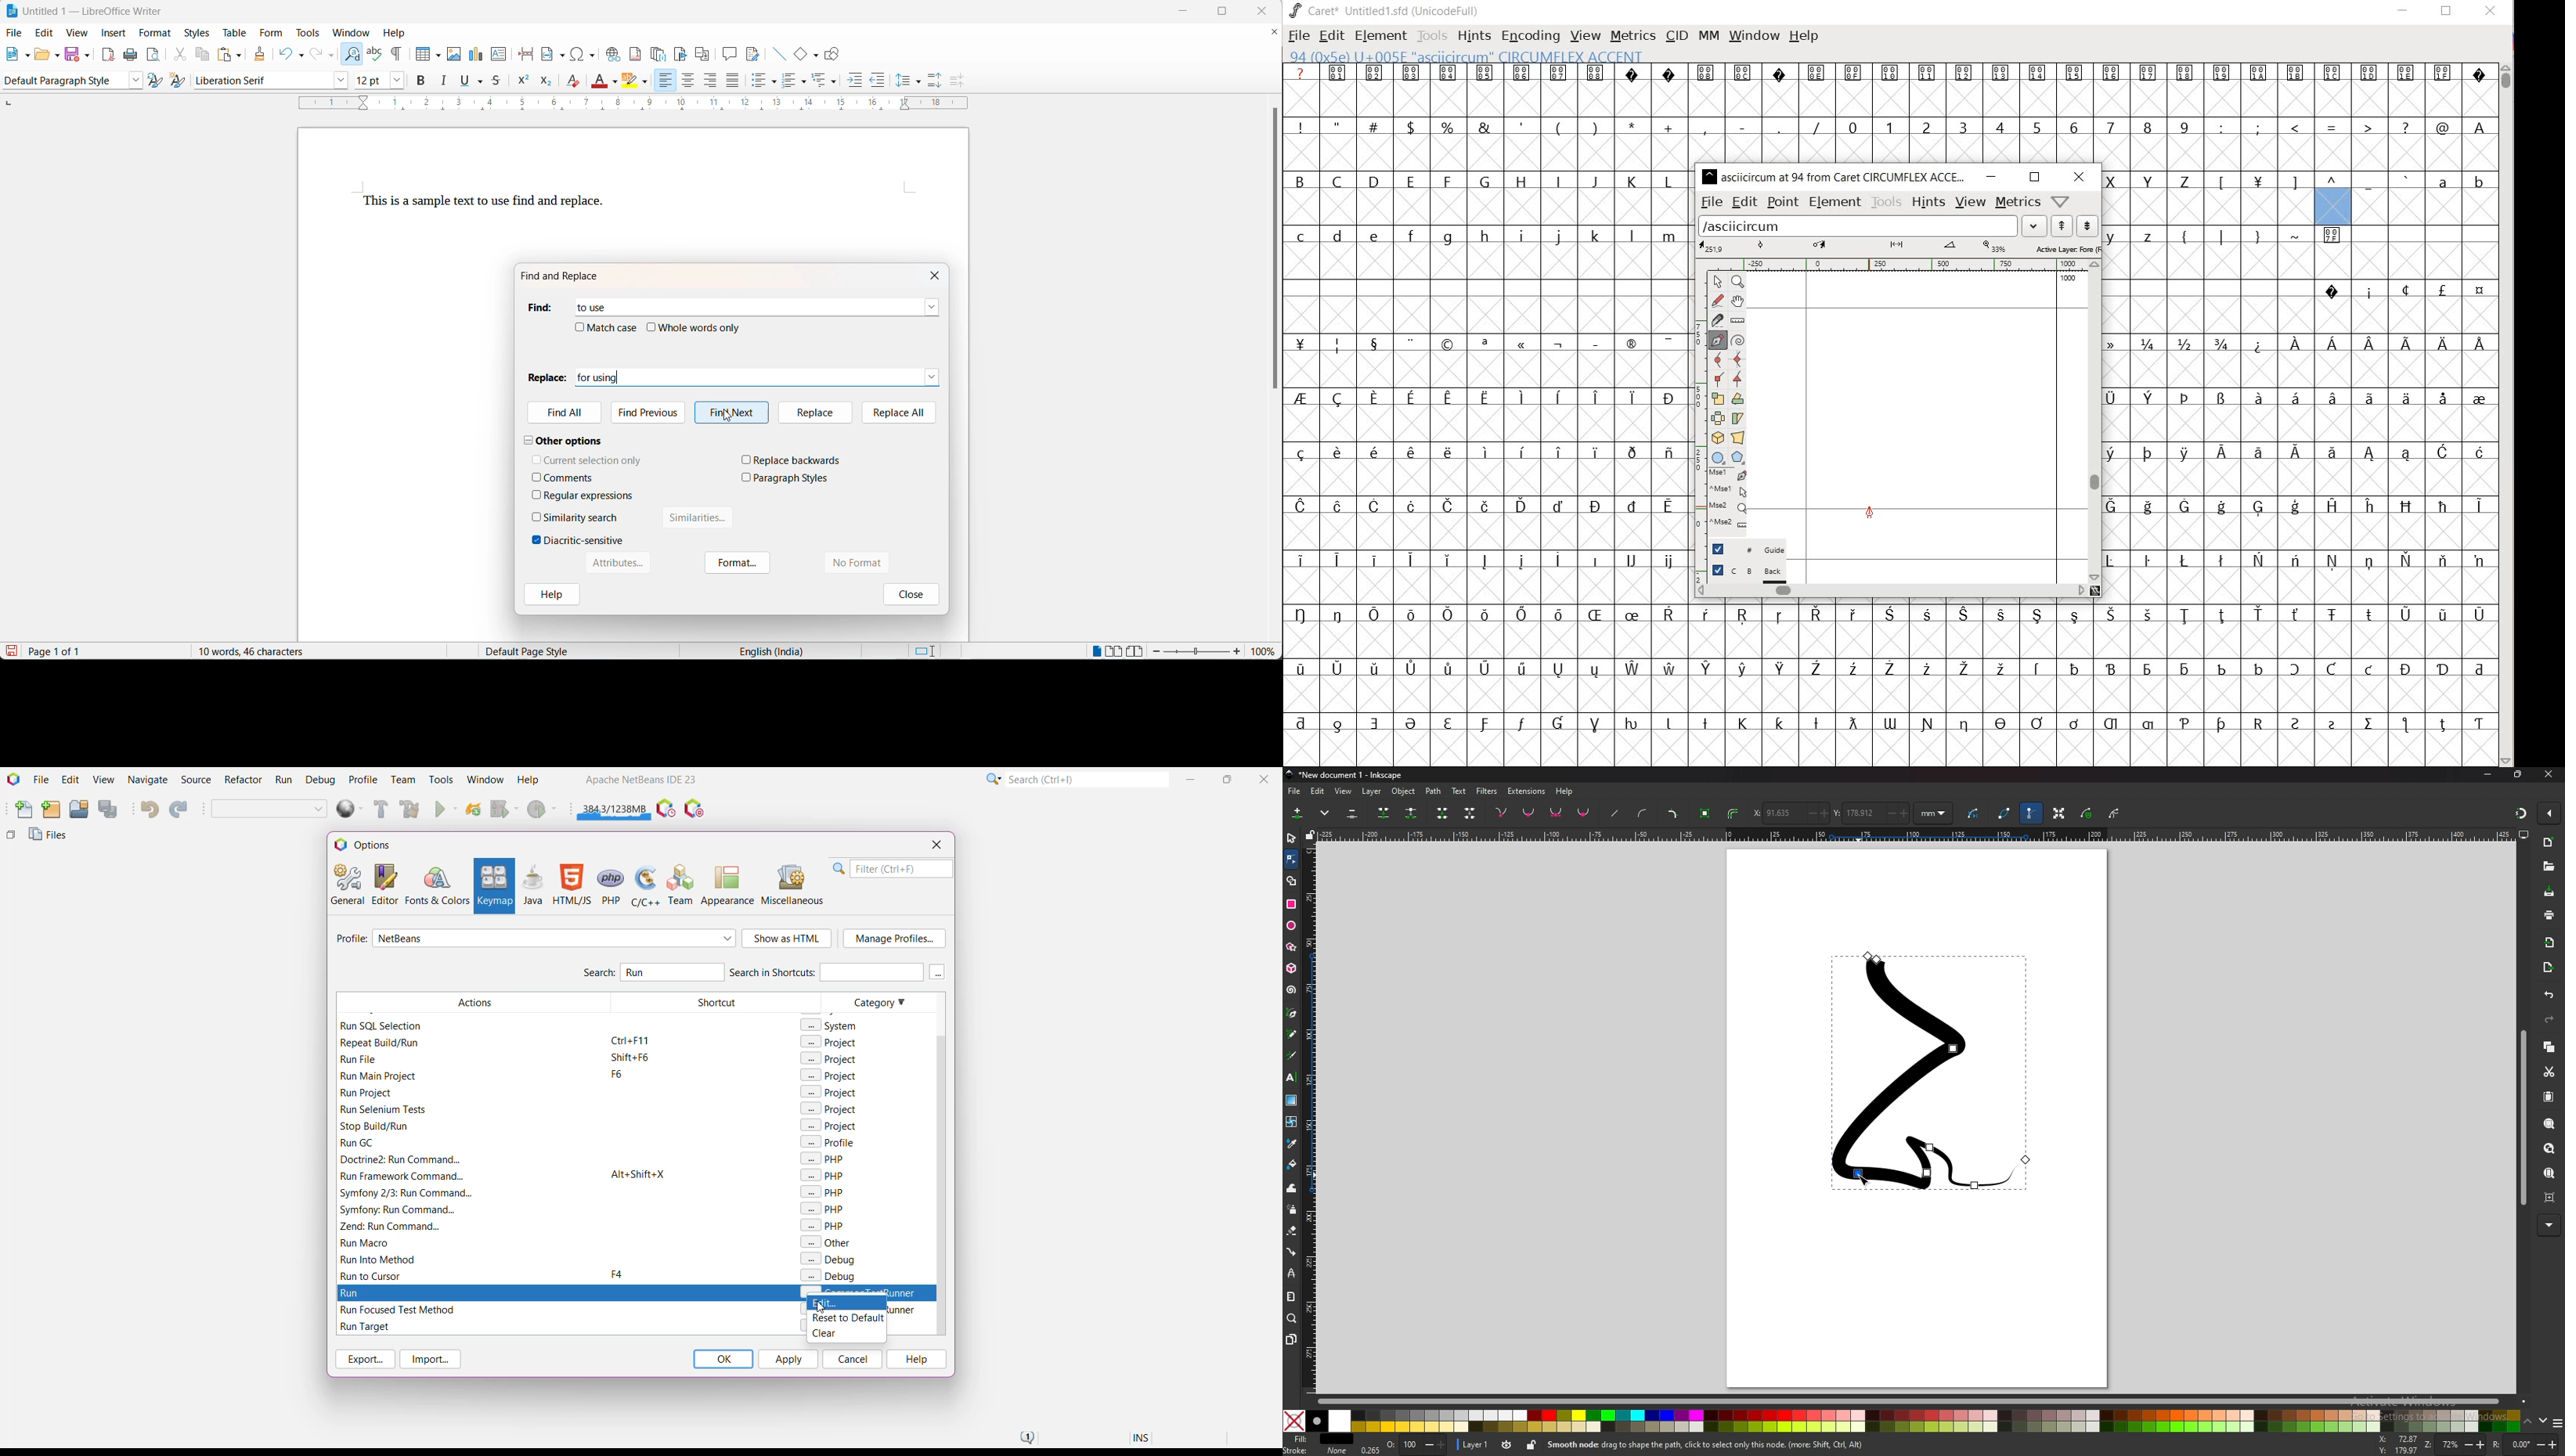 The height and width of the screenshot is (1456, 2576). What do you see at coordinates (1744, 202) in the screenshot?
I see `edit` at bounding box center [1744, 202].